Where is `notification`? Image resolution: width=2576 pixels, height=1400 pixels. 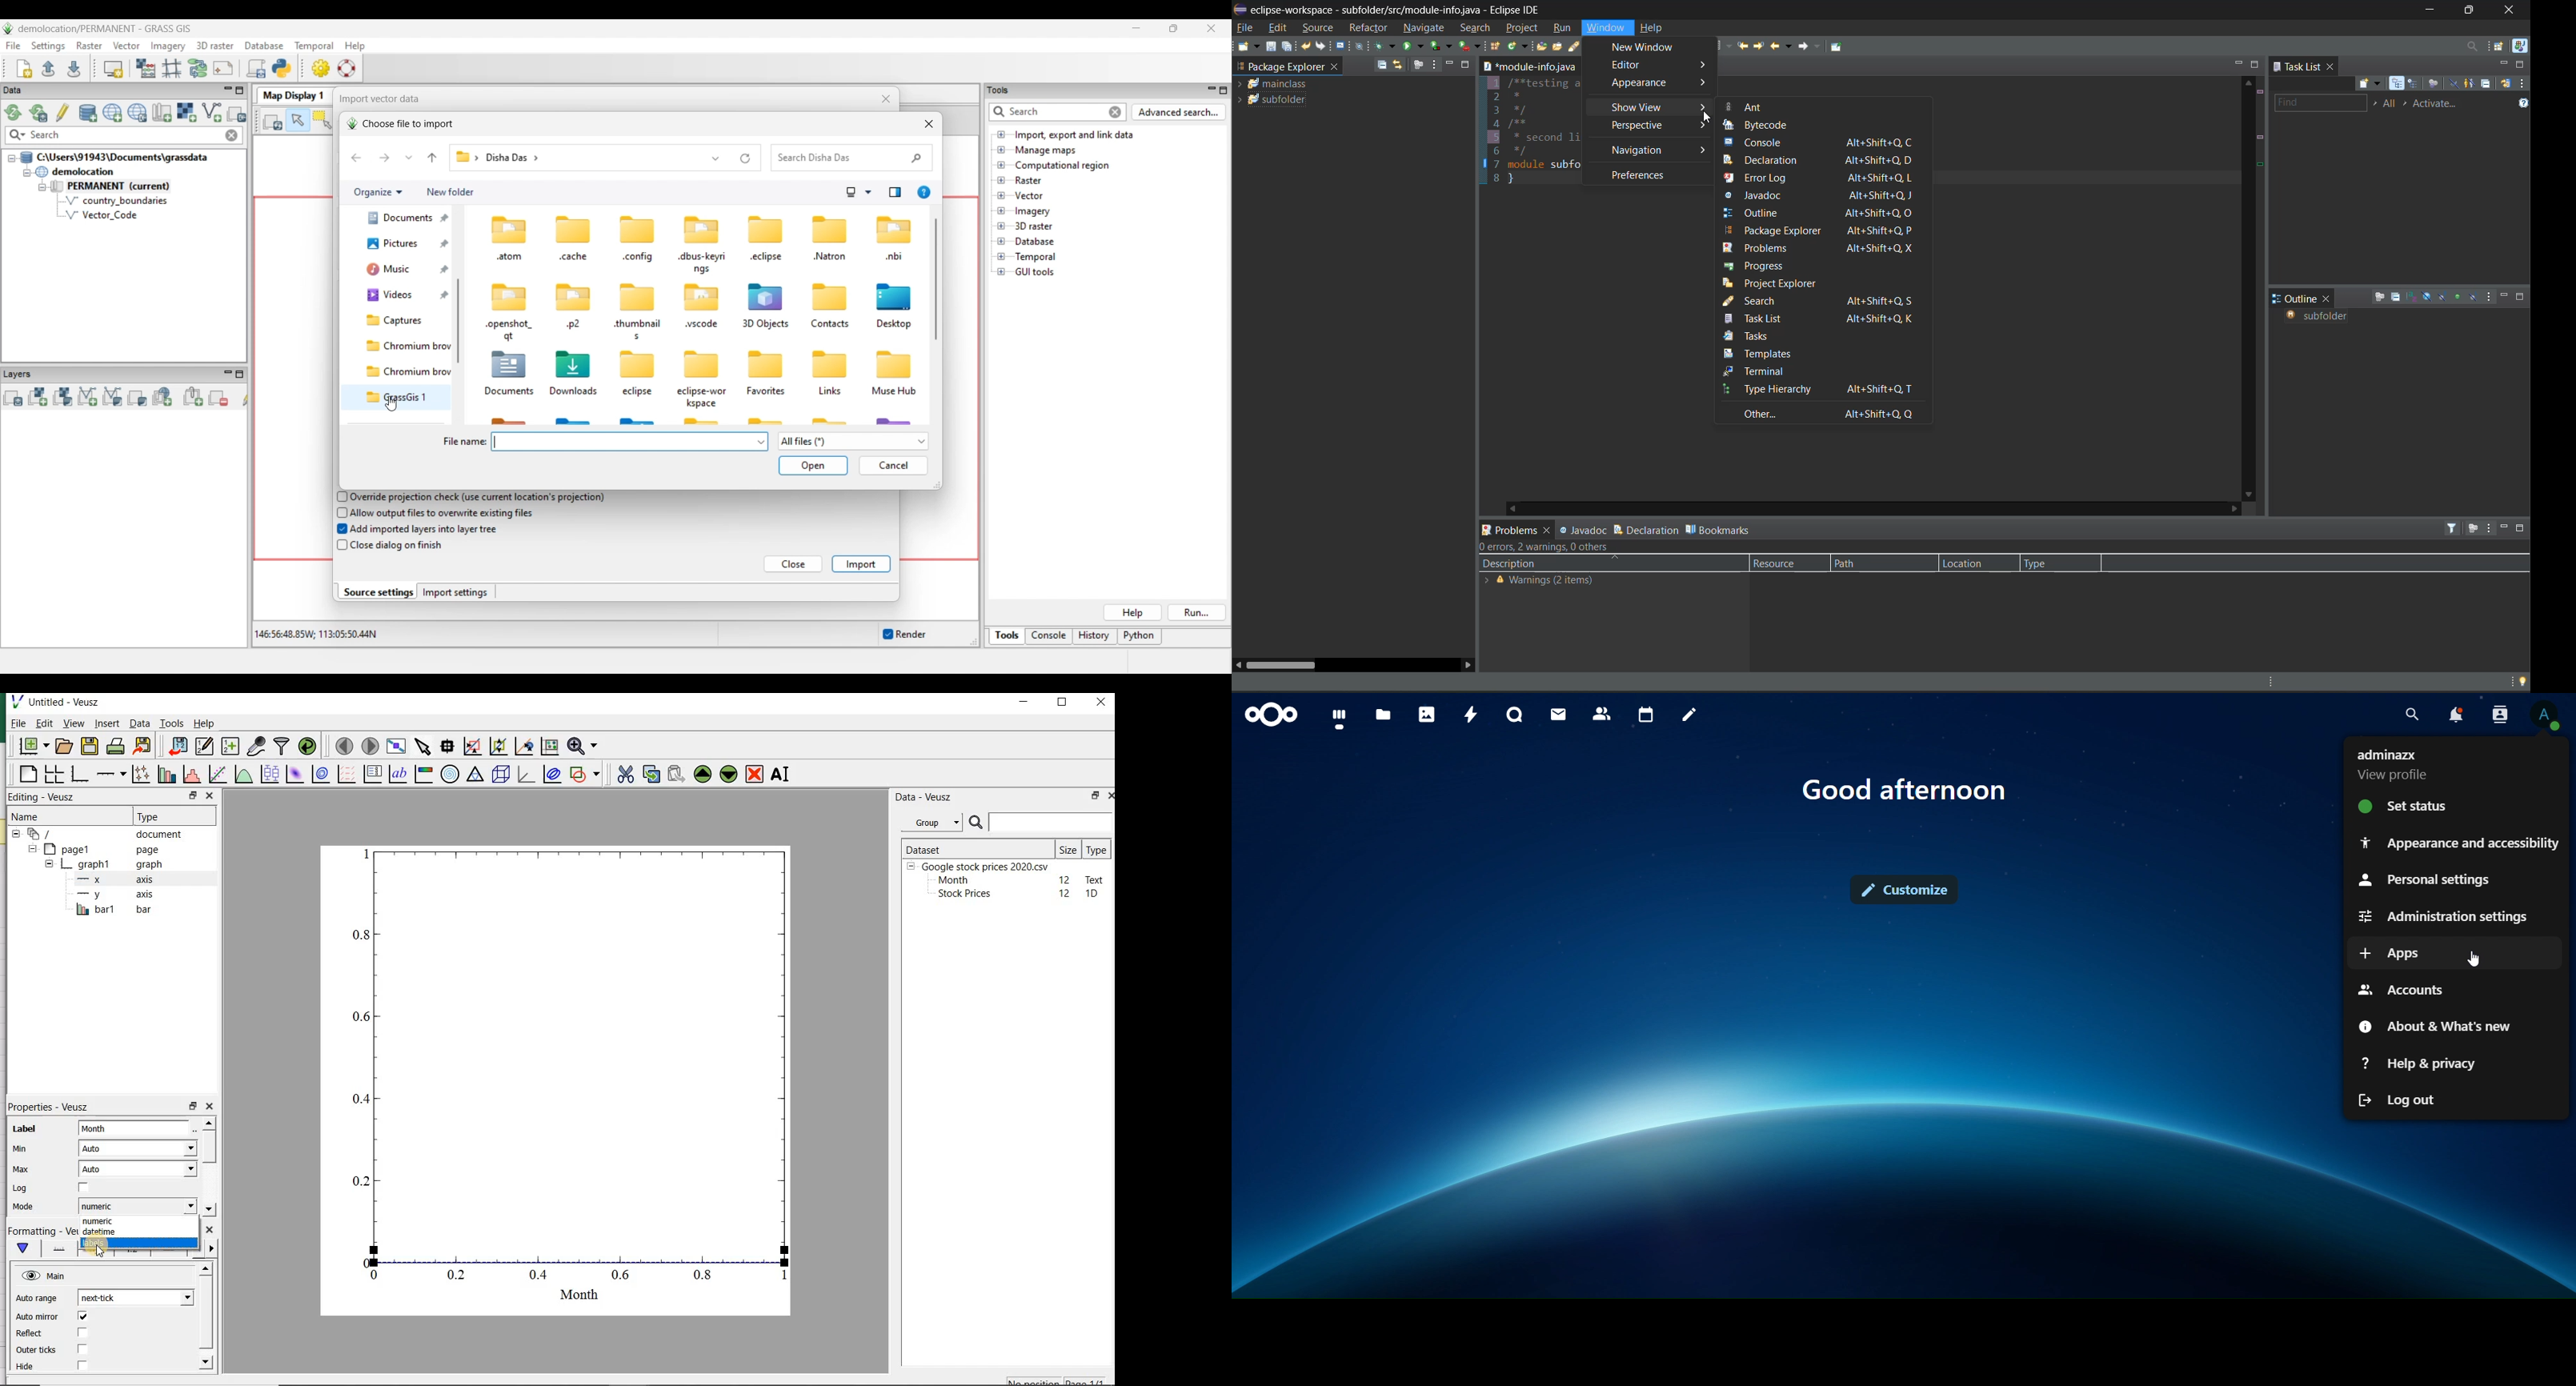
notification is located at coordinates (2455, 715).